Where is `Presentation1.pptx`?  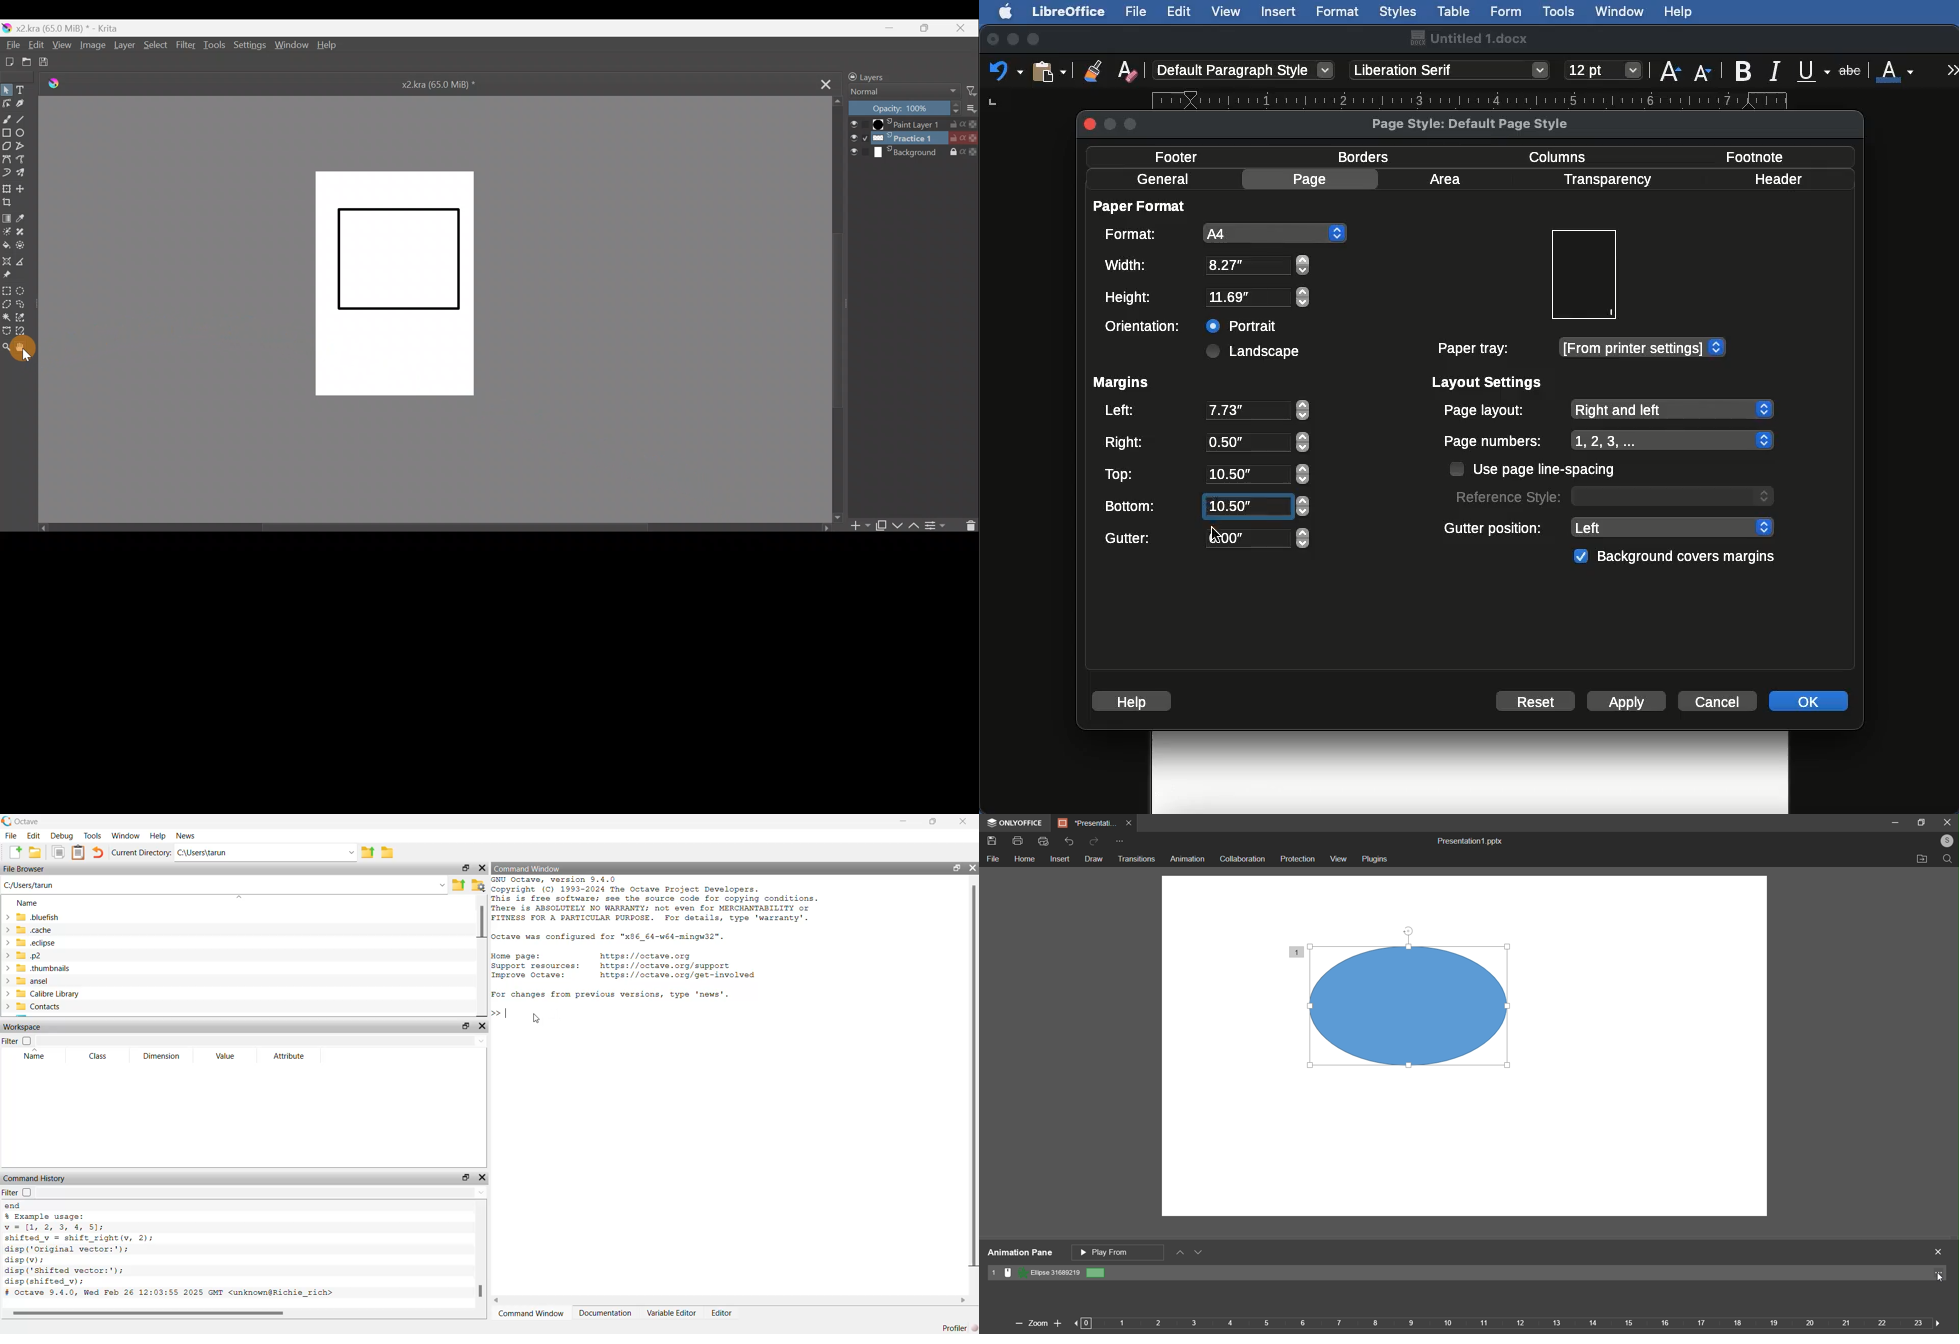
Presentation1.pptx is located at coordinates (1467, 839).